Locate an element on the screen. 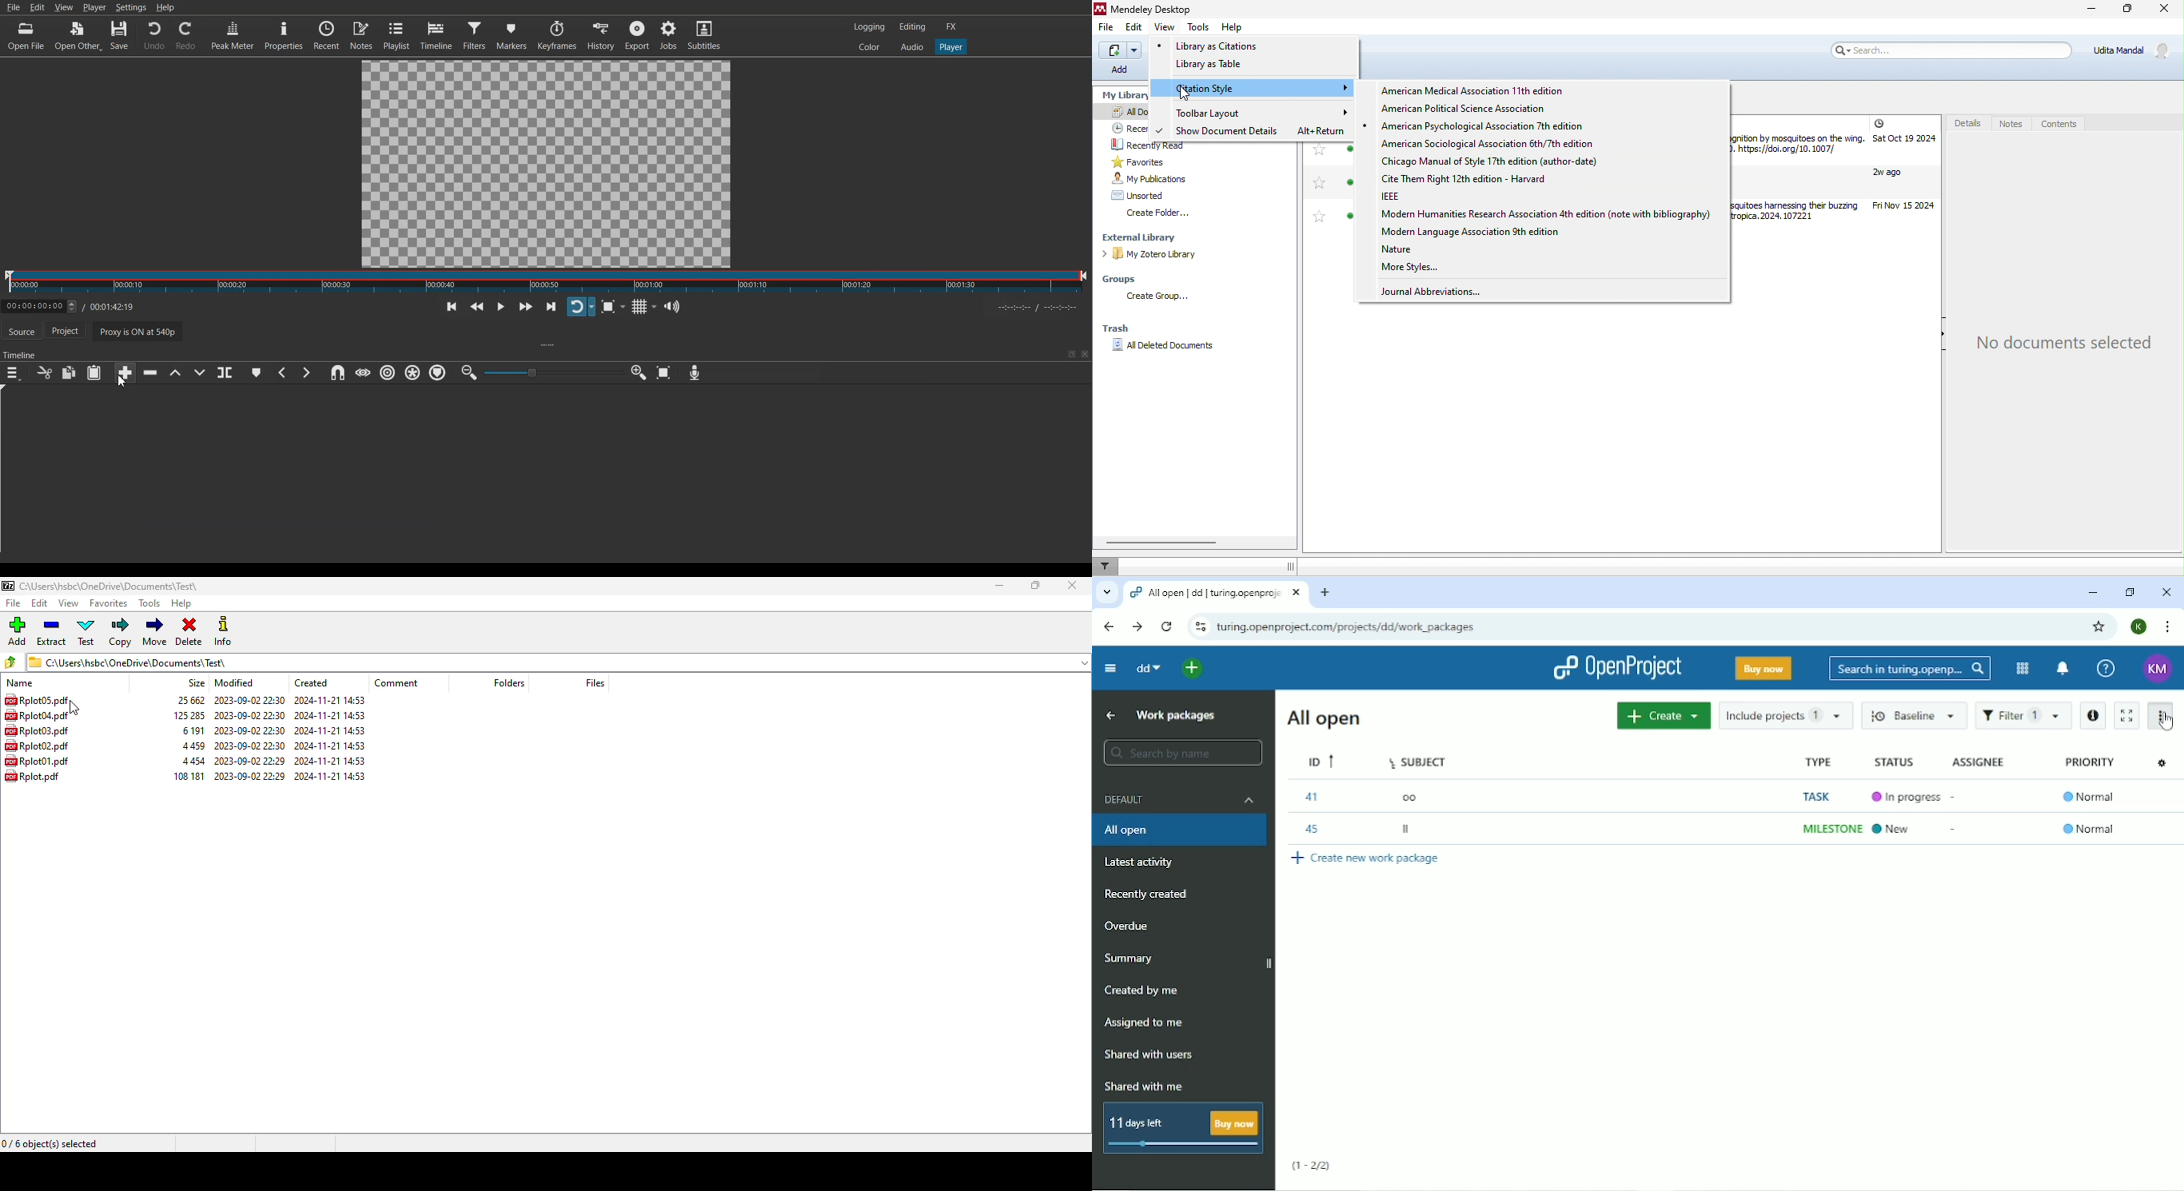  Unsorted is located at coordinates (1148, 196).